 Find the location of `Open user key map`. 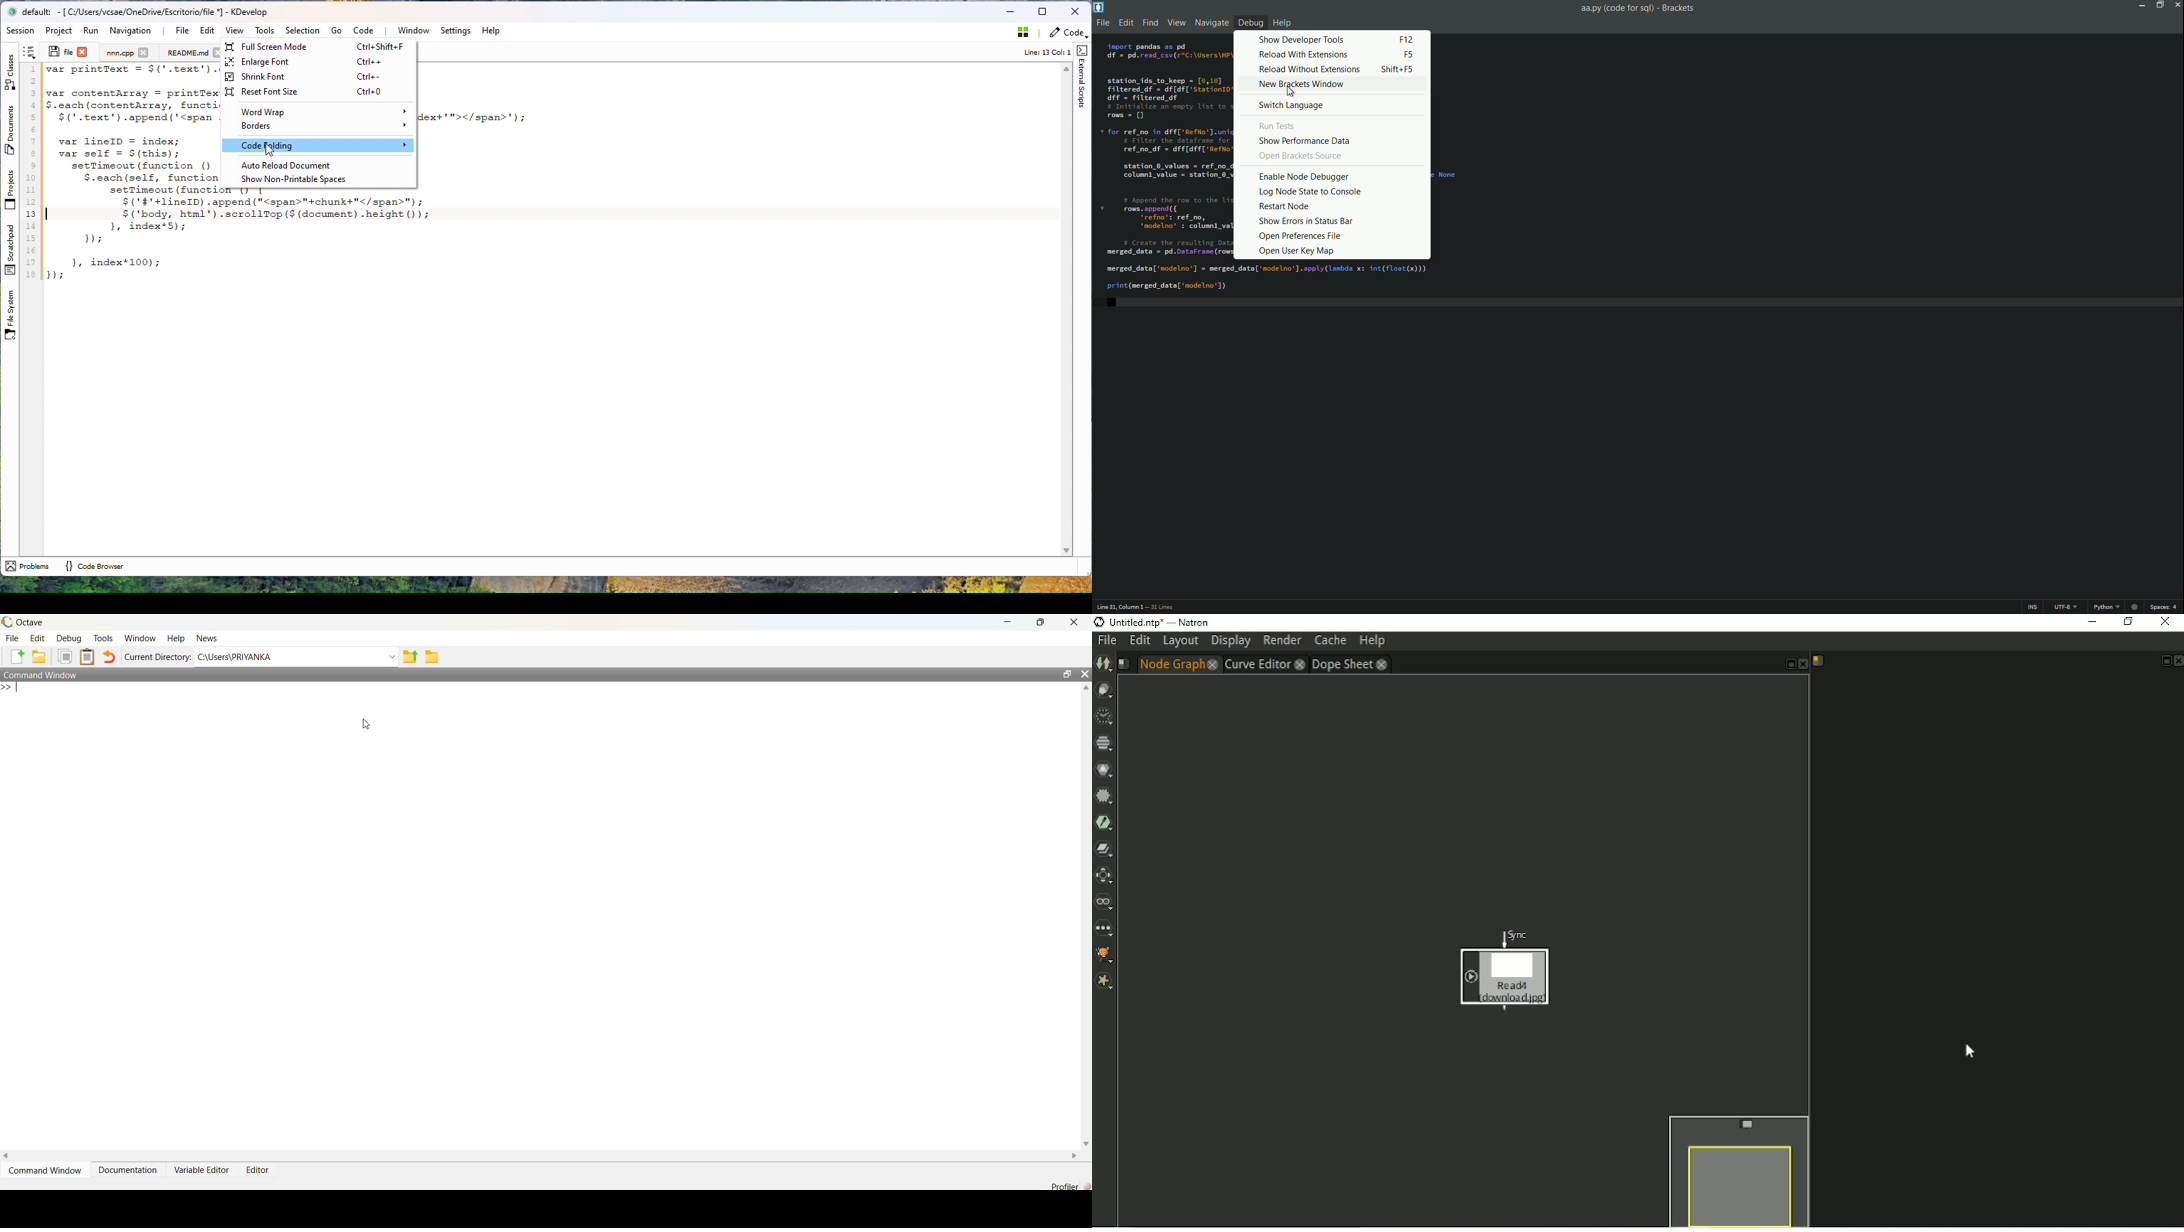

Open user key map is located at coordinates (1296, 252).